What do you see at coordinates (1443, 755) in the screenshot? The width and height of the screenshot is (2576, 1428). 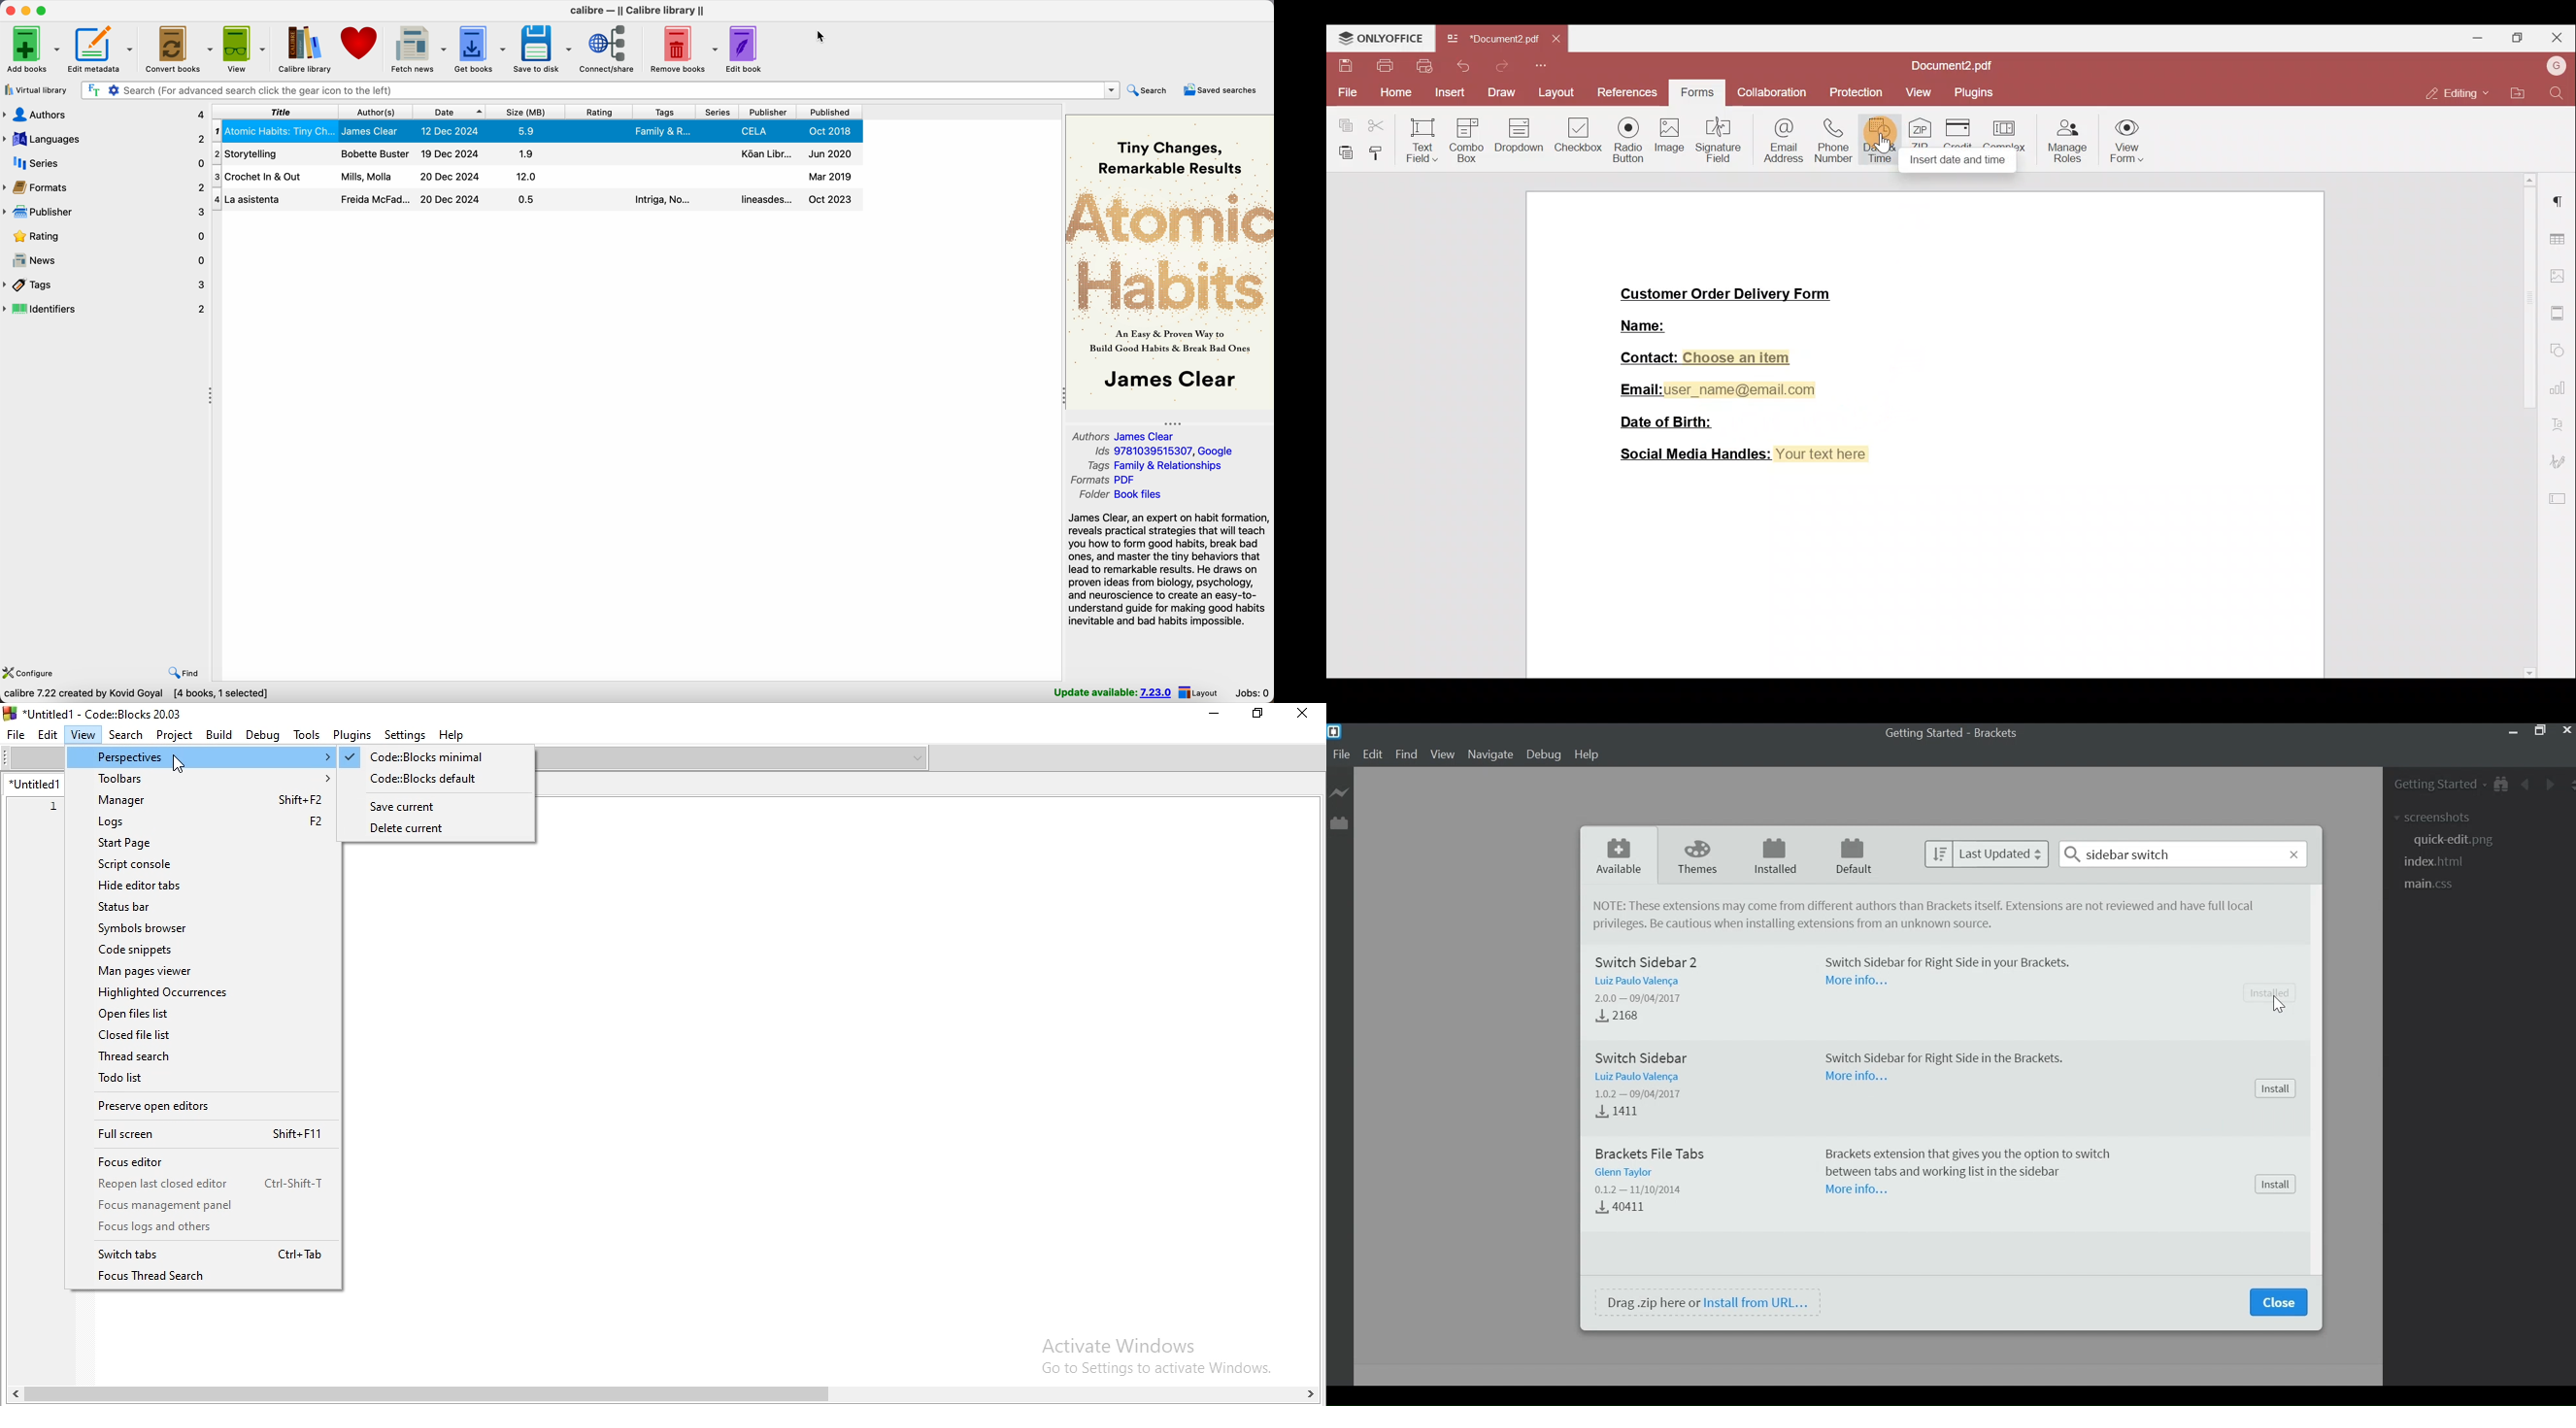 I see `View` at bounding box center [1443, 755].